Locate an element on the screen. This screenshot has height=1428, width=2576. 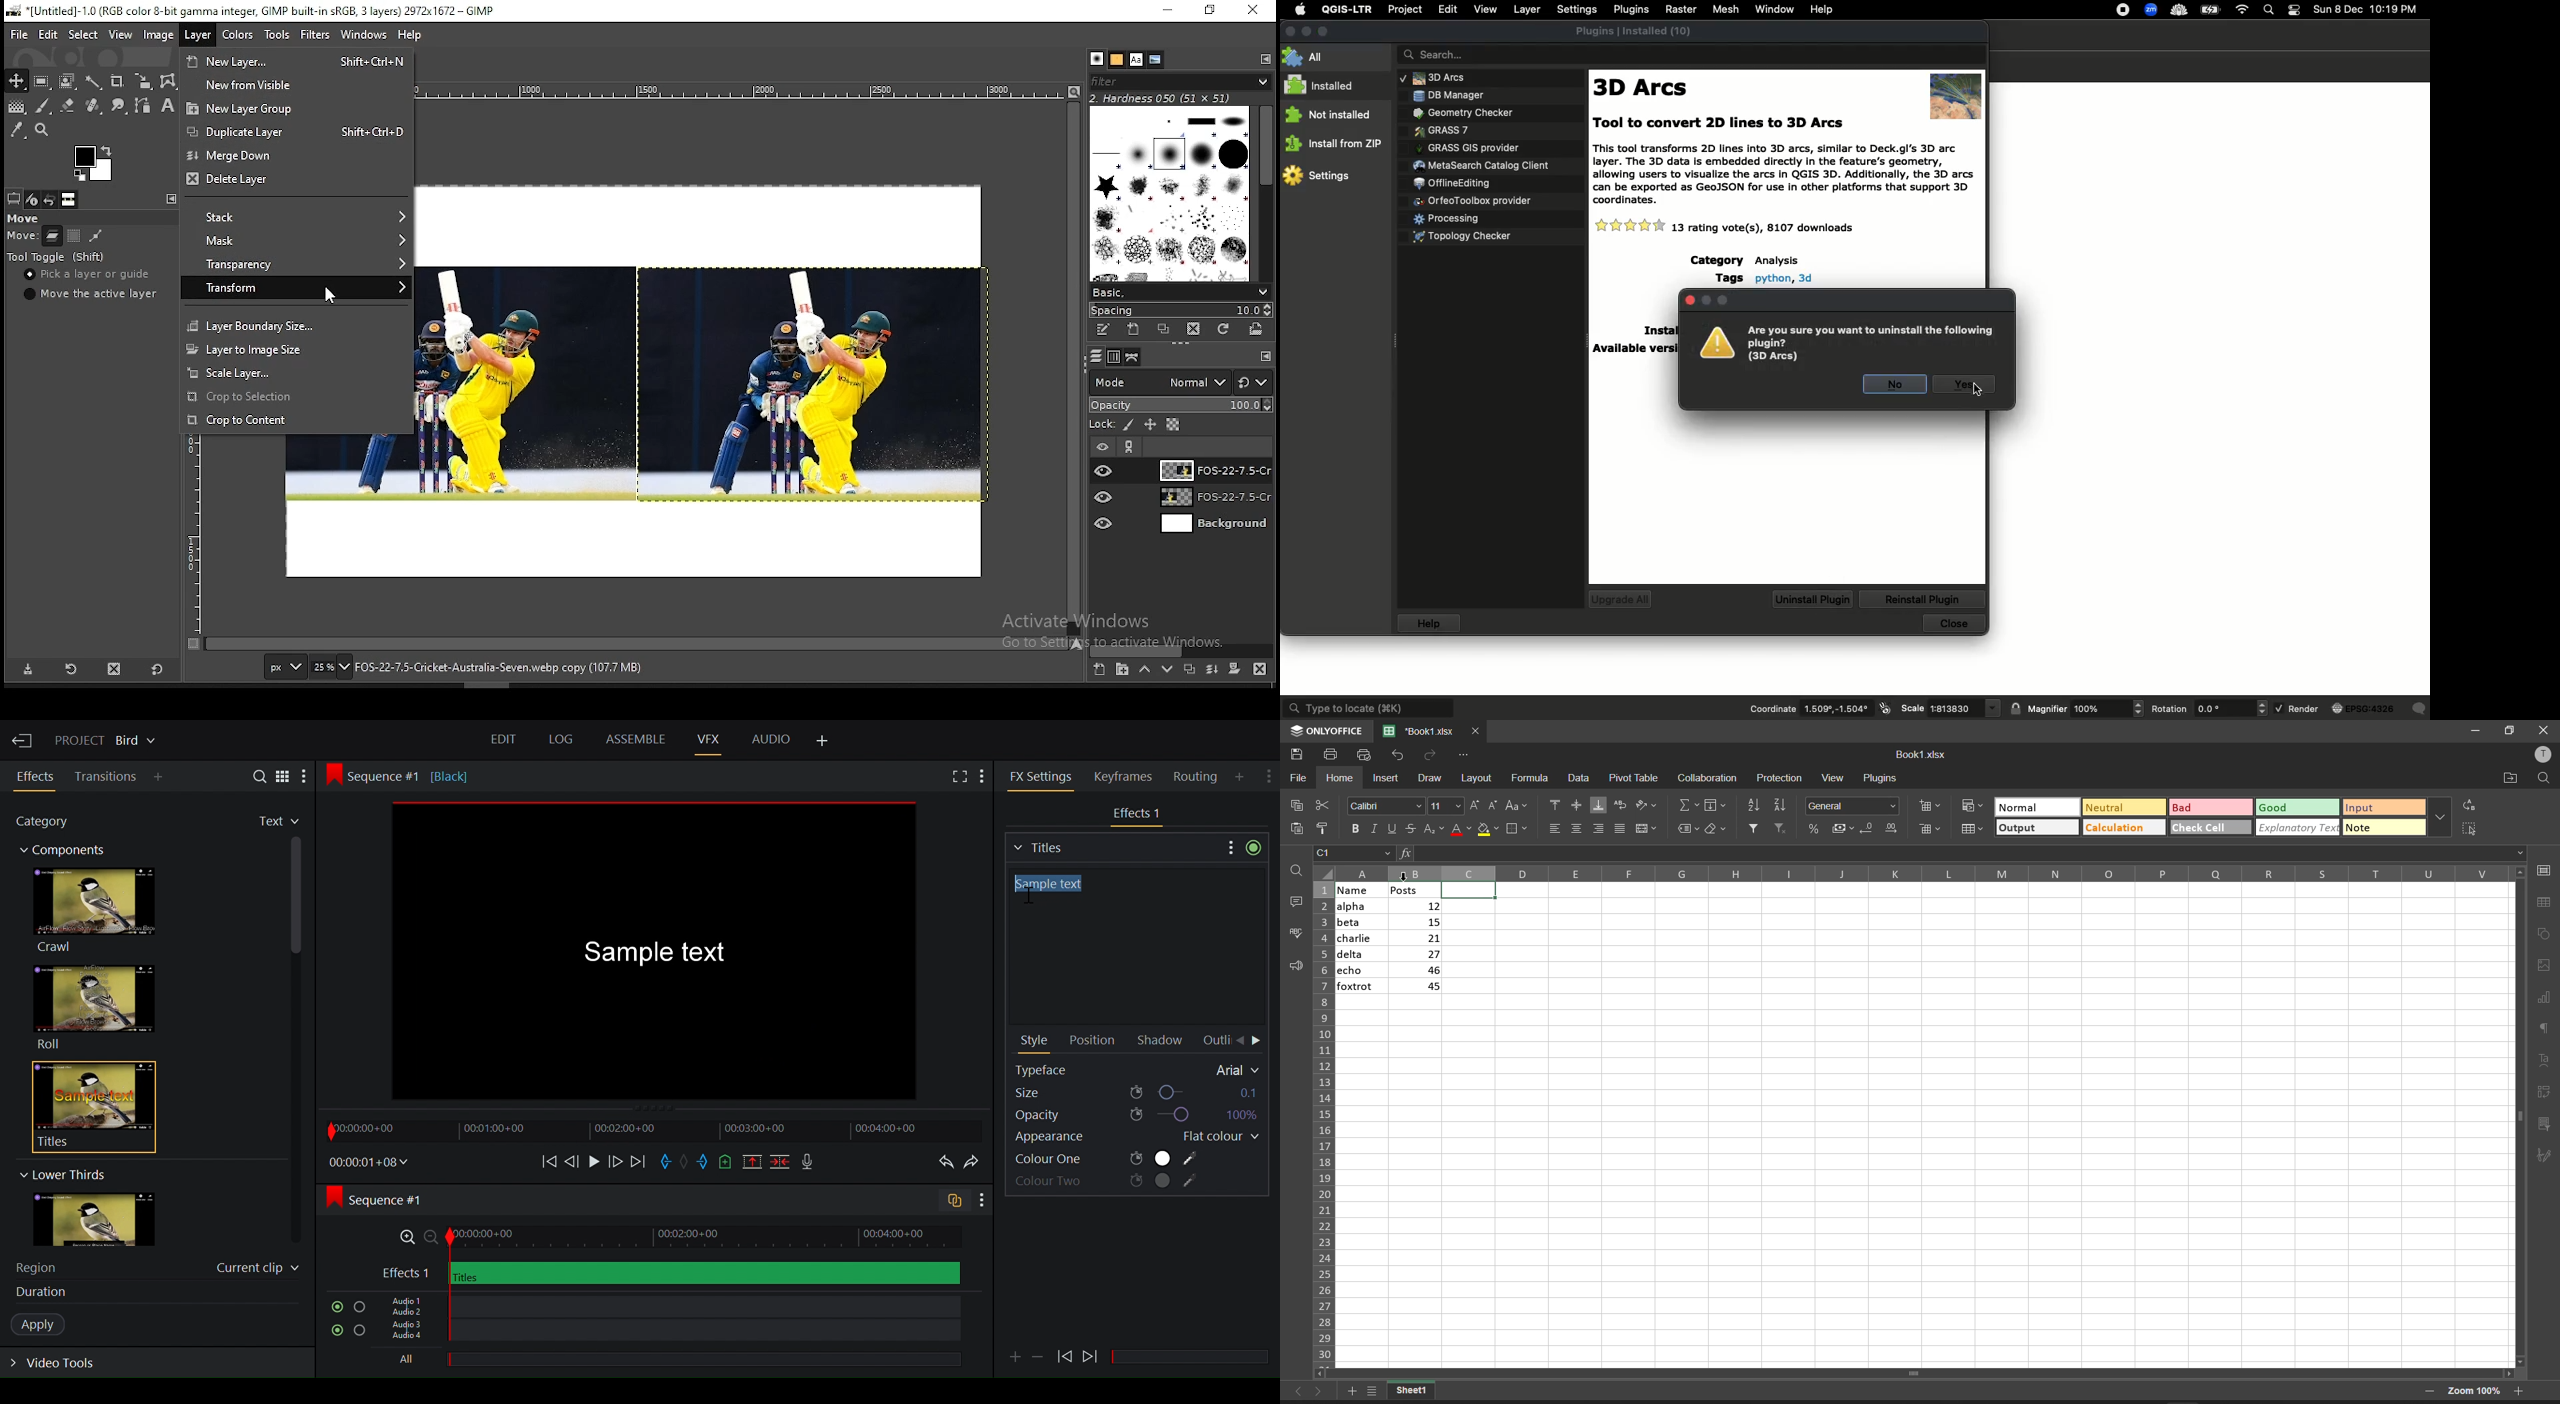
duplicate layer is located at coordinates (1186, 672).